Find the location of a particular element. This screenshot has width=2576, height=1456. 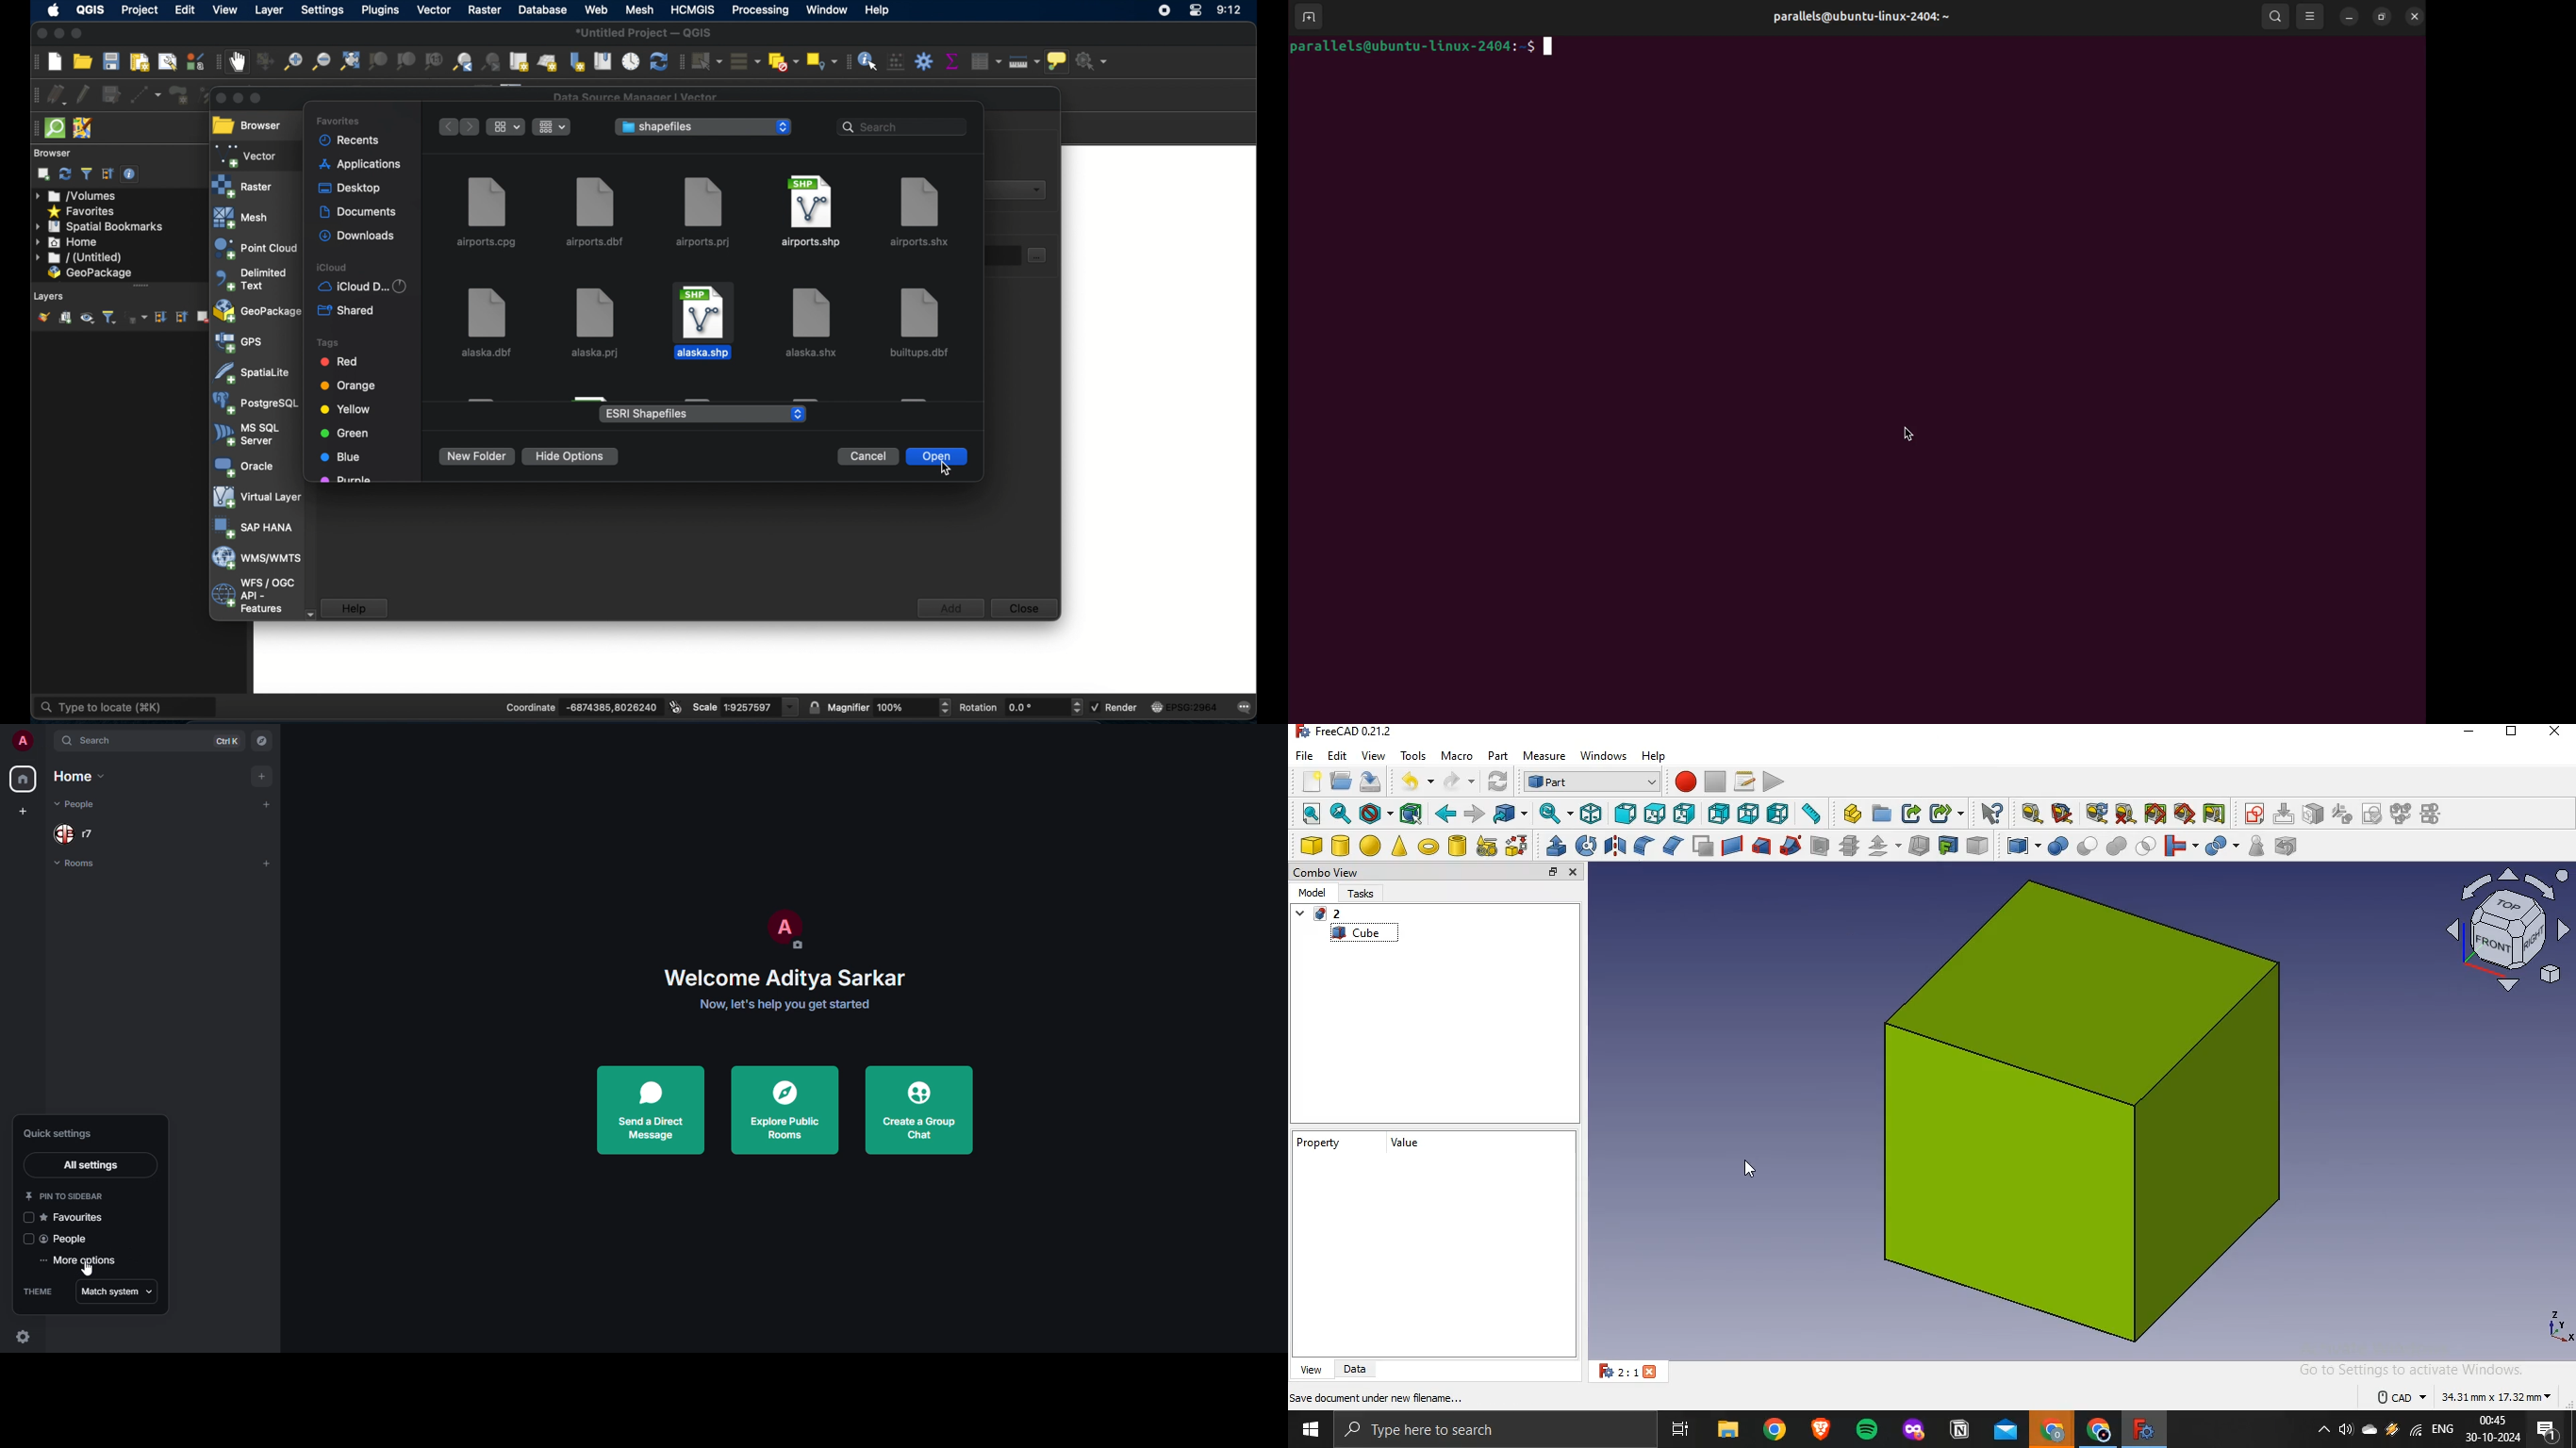

show hidden icons  is located at coordinates (2320, 1429).